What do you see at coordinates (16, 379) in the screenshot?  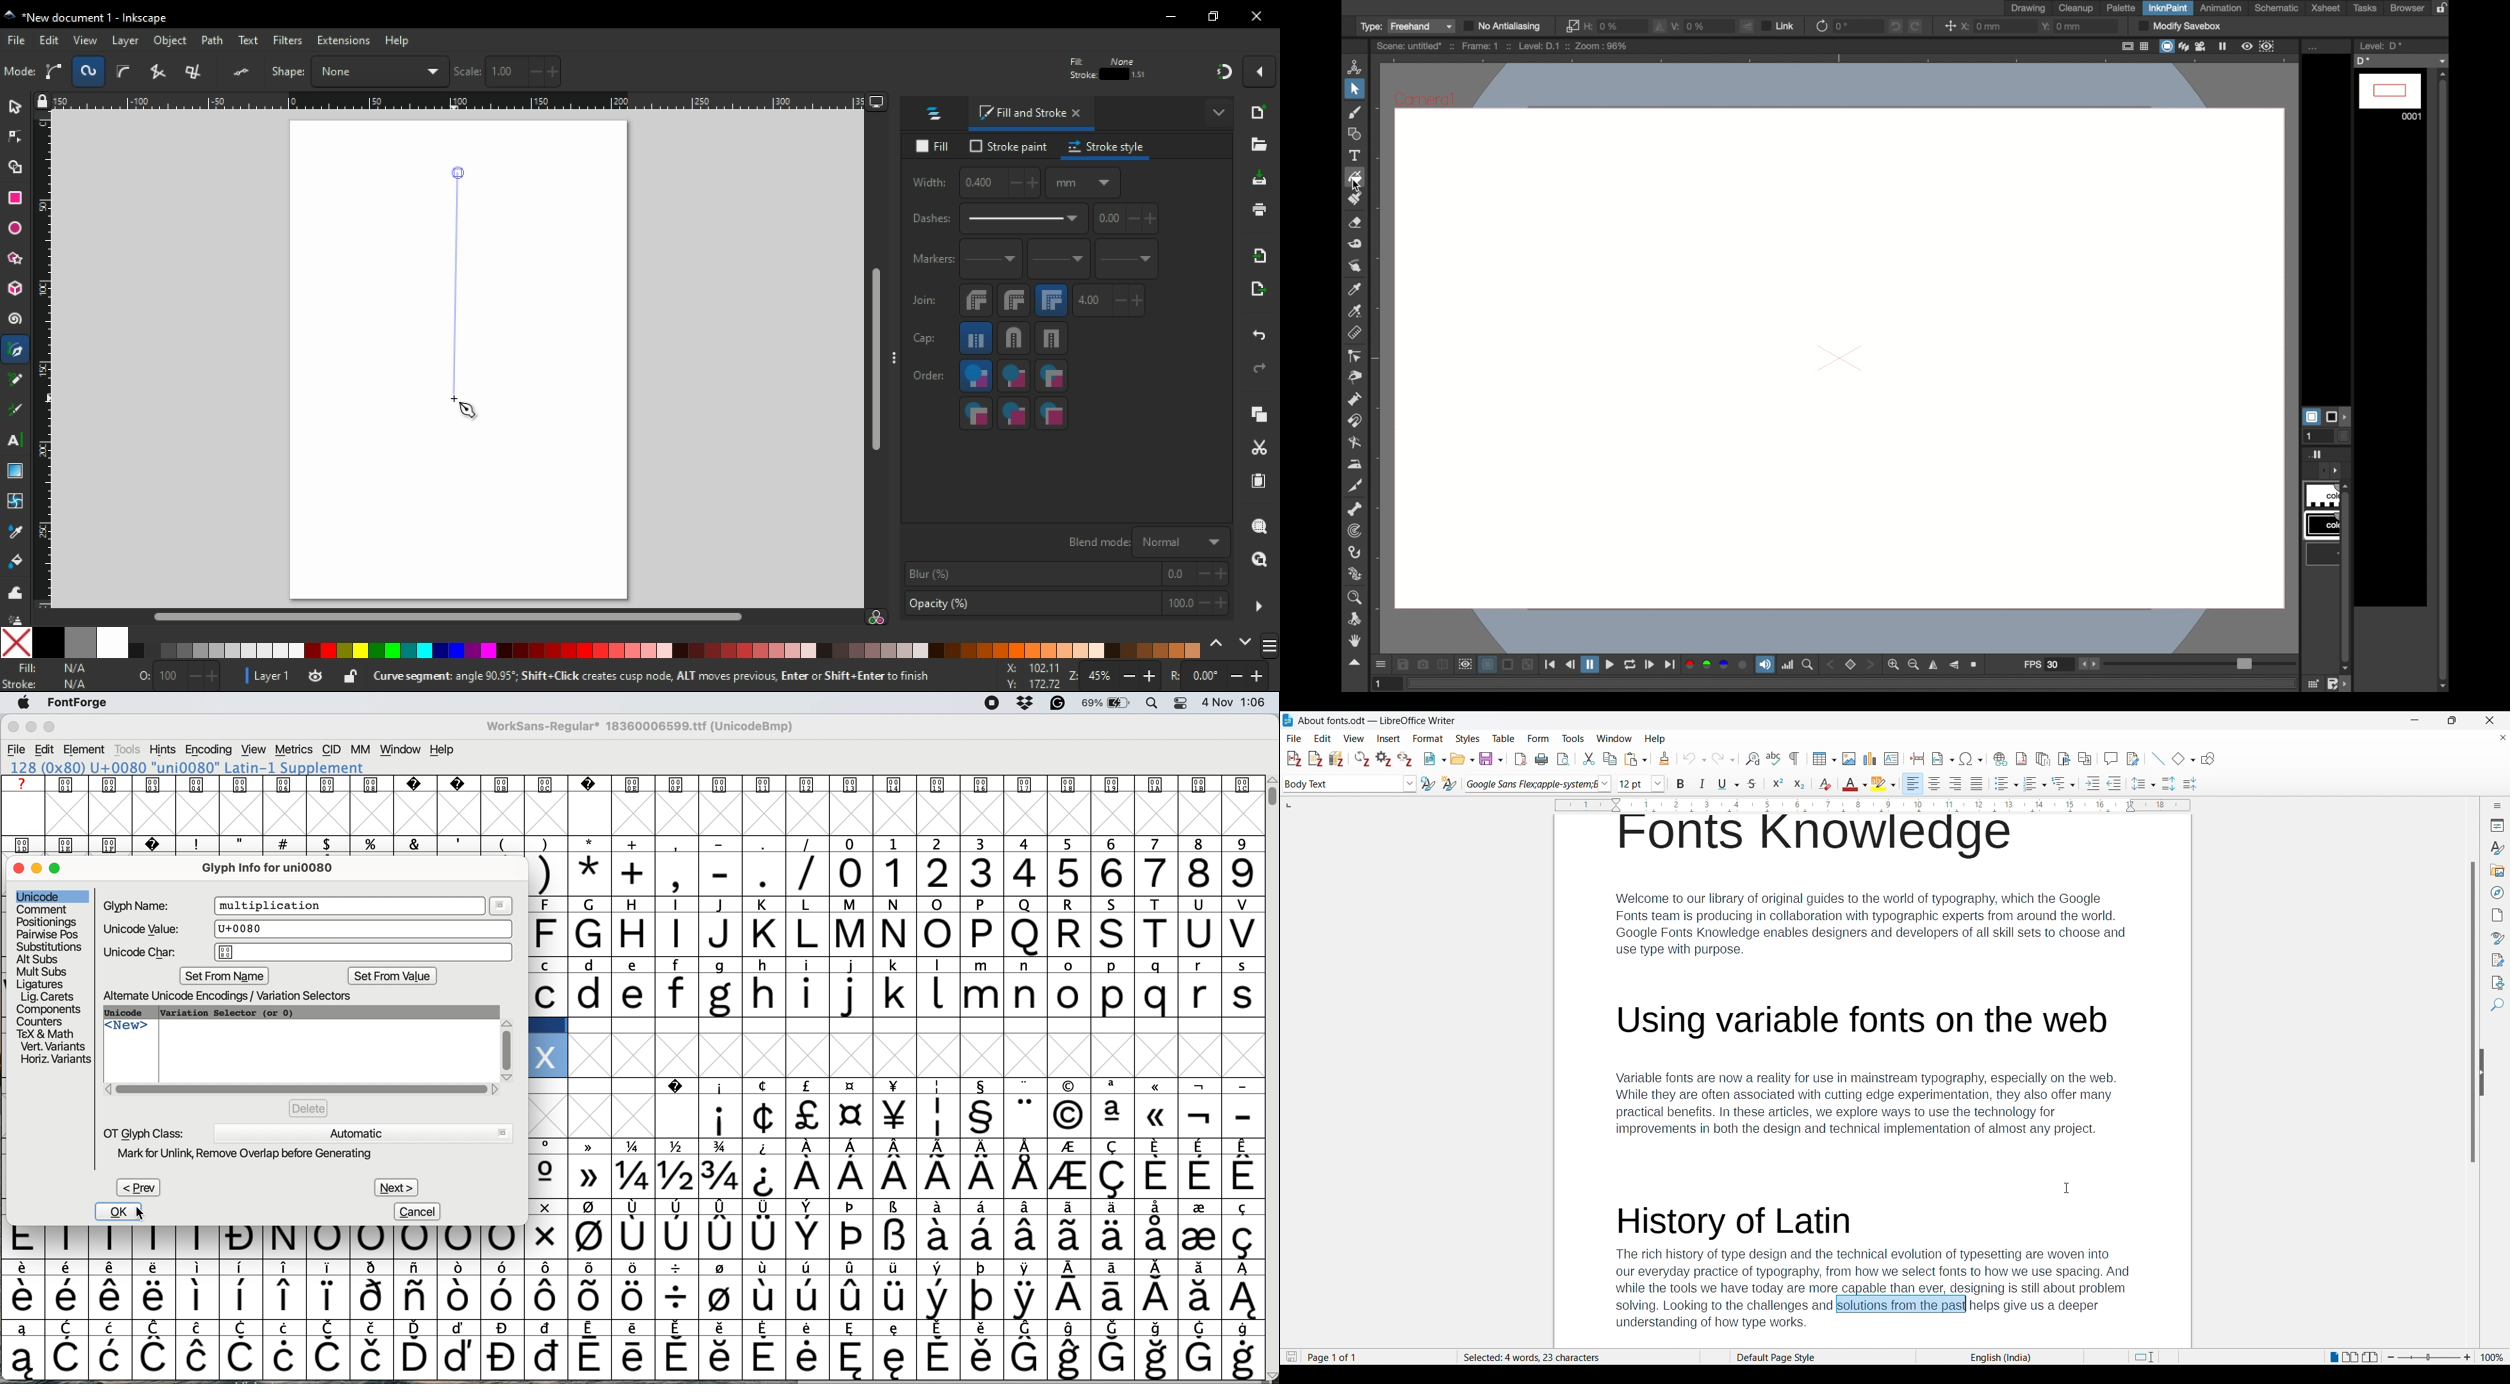 I see `pencil` at bounding box center [16, 379].